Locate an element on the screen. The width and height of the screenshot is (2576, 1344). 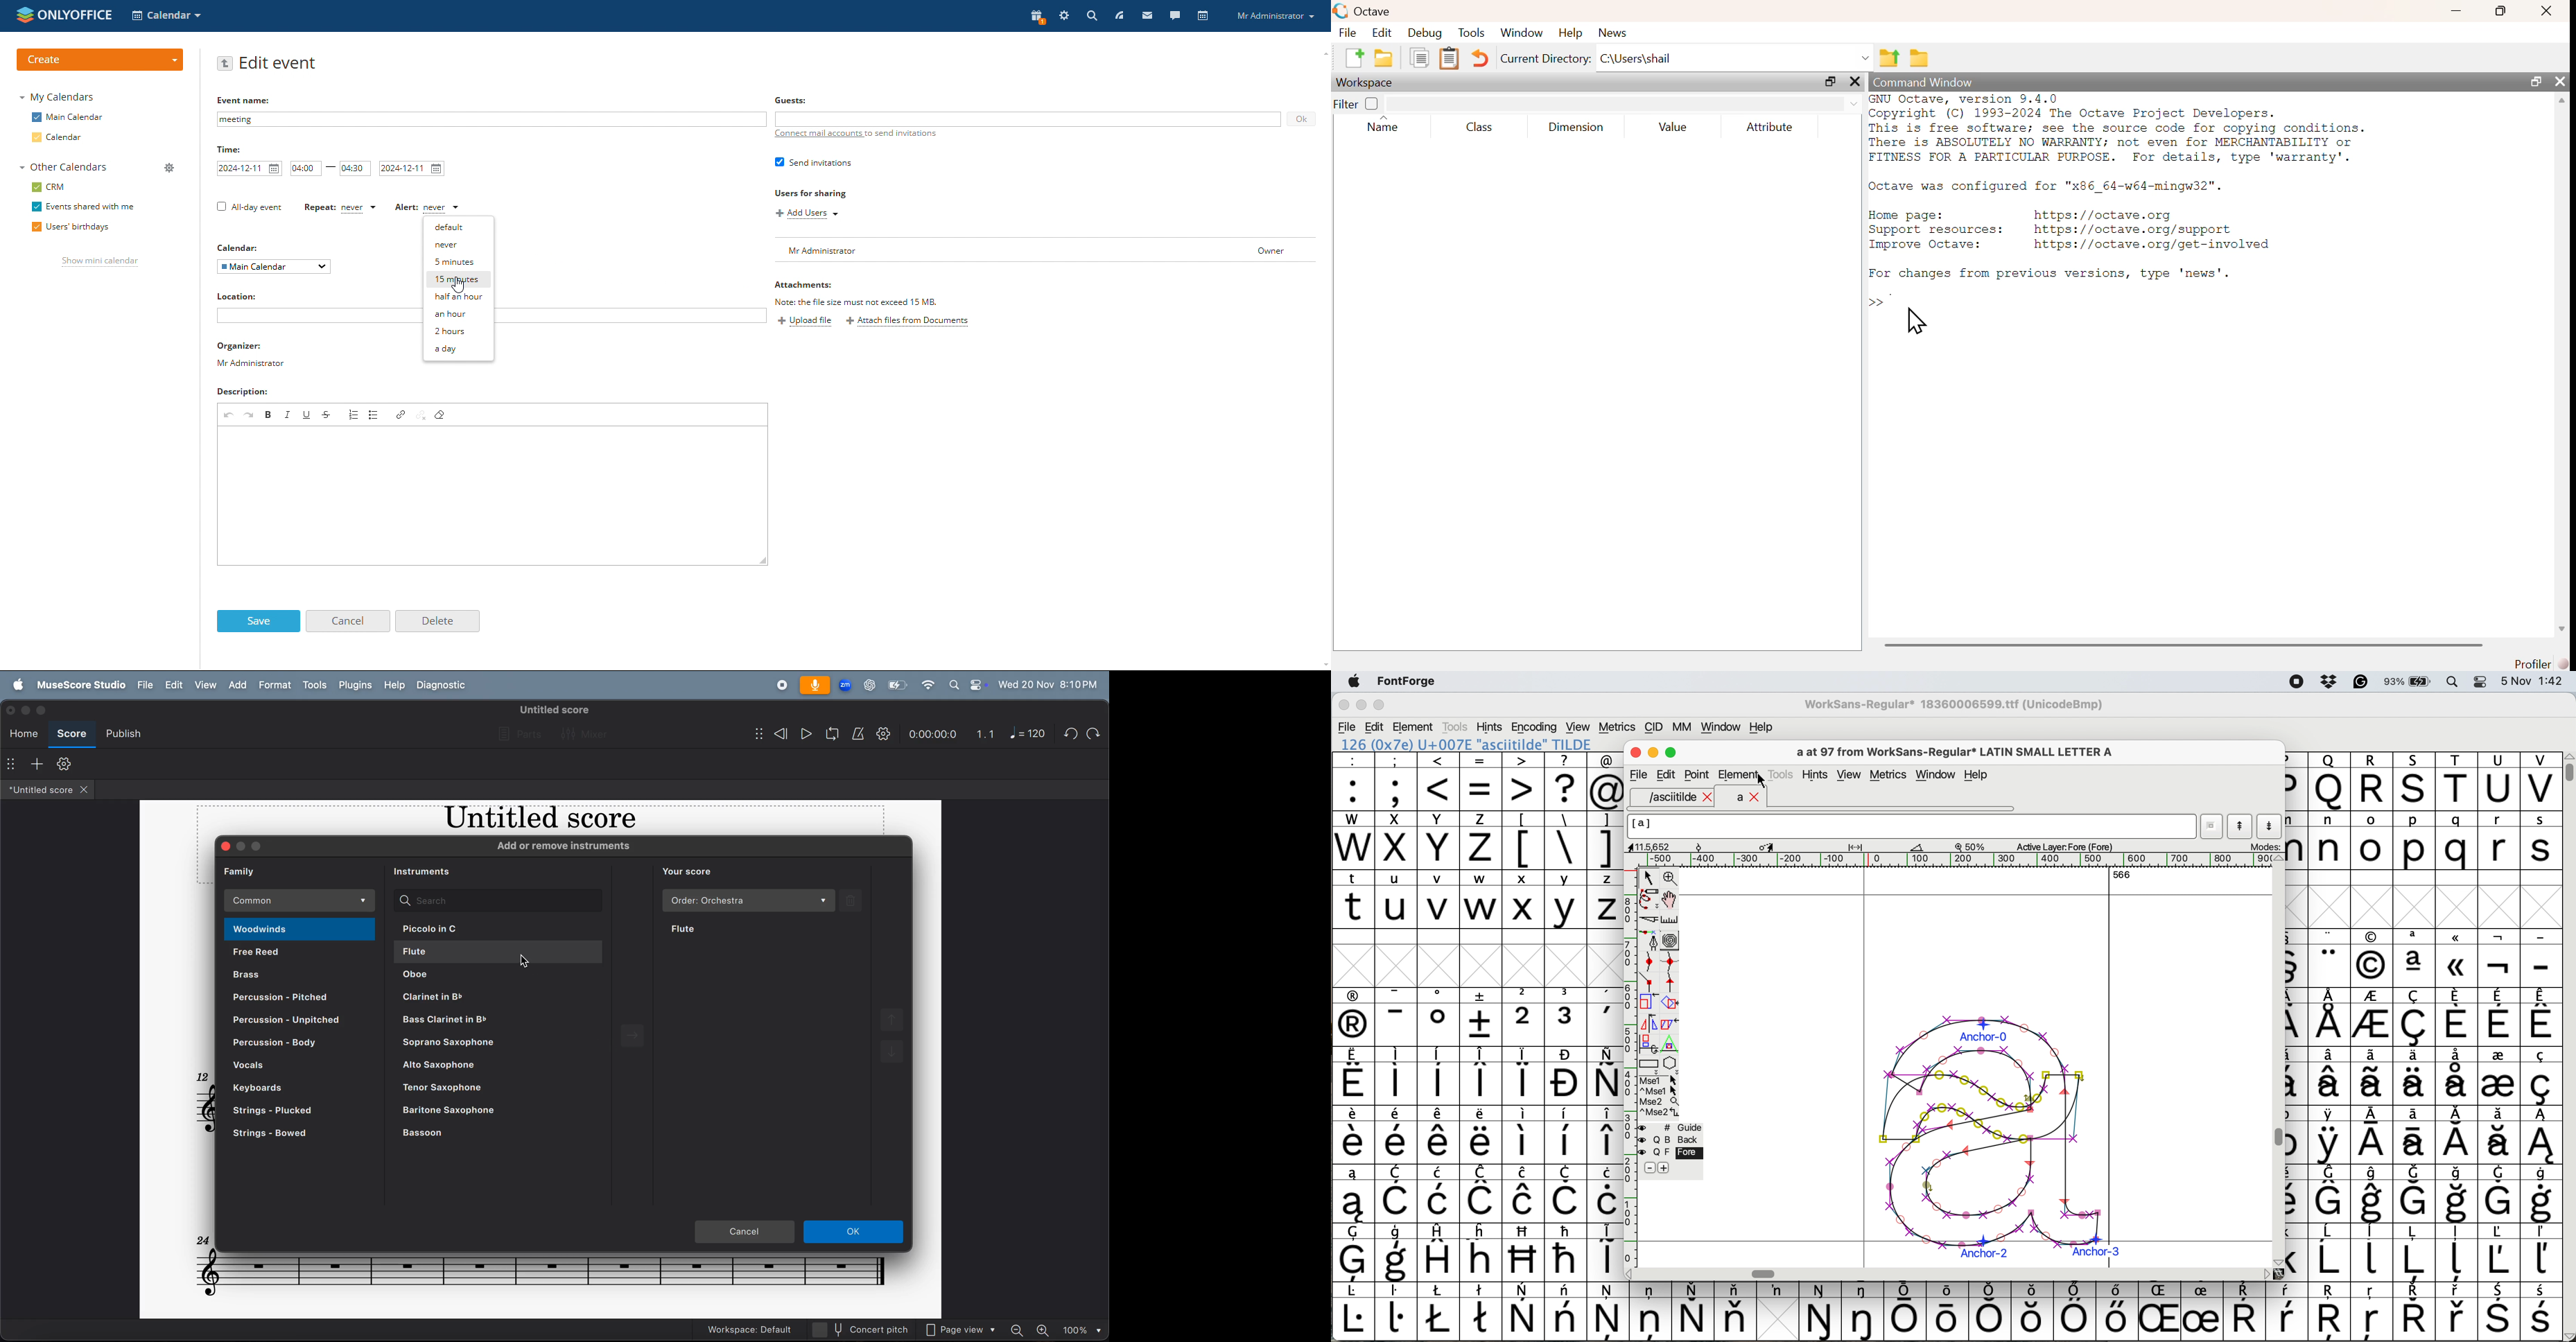
screen recorder is located at coordinates (2296, 683).